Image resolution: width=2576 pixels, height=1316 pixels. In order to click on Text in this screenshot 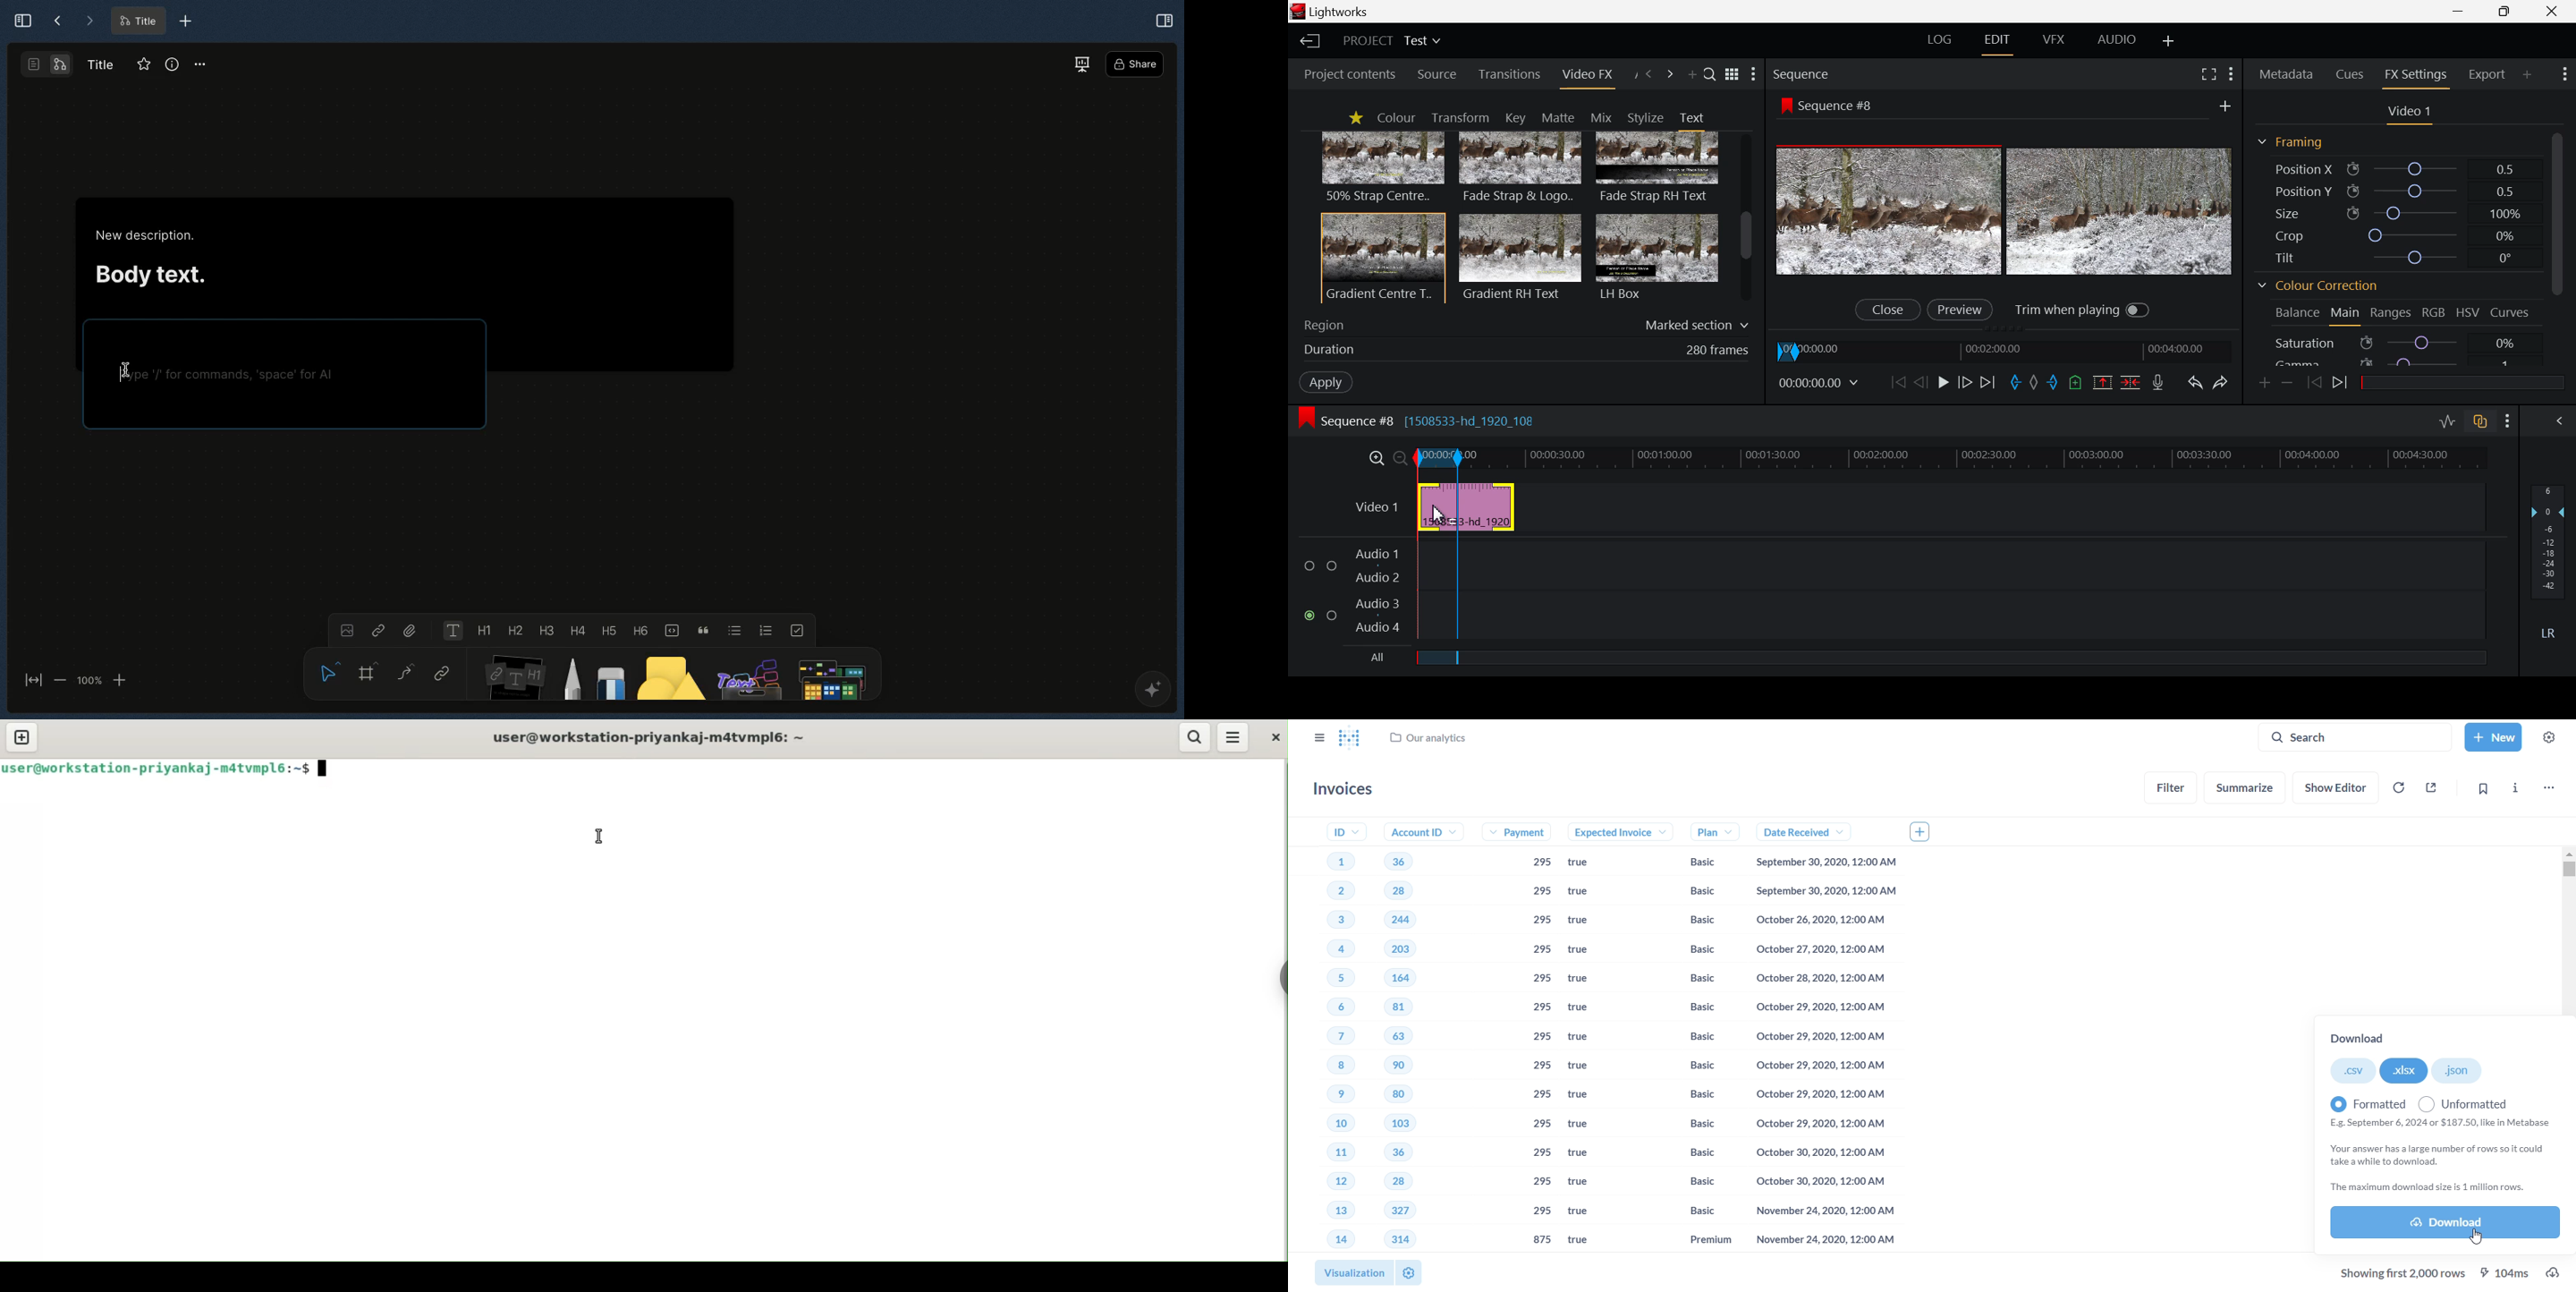, I will do `click(1691, 117)`.